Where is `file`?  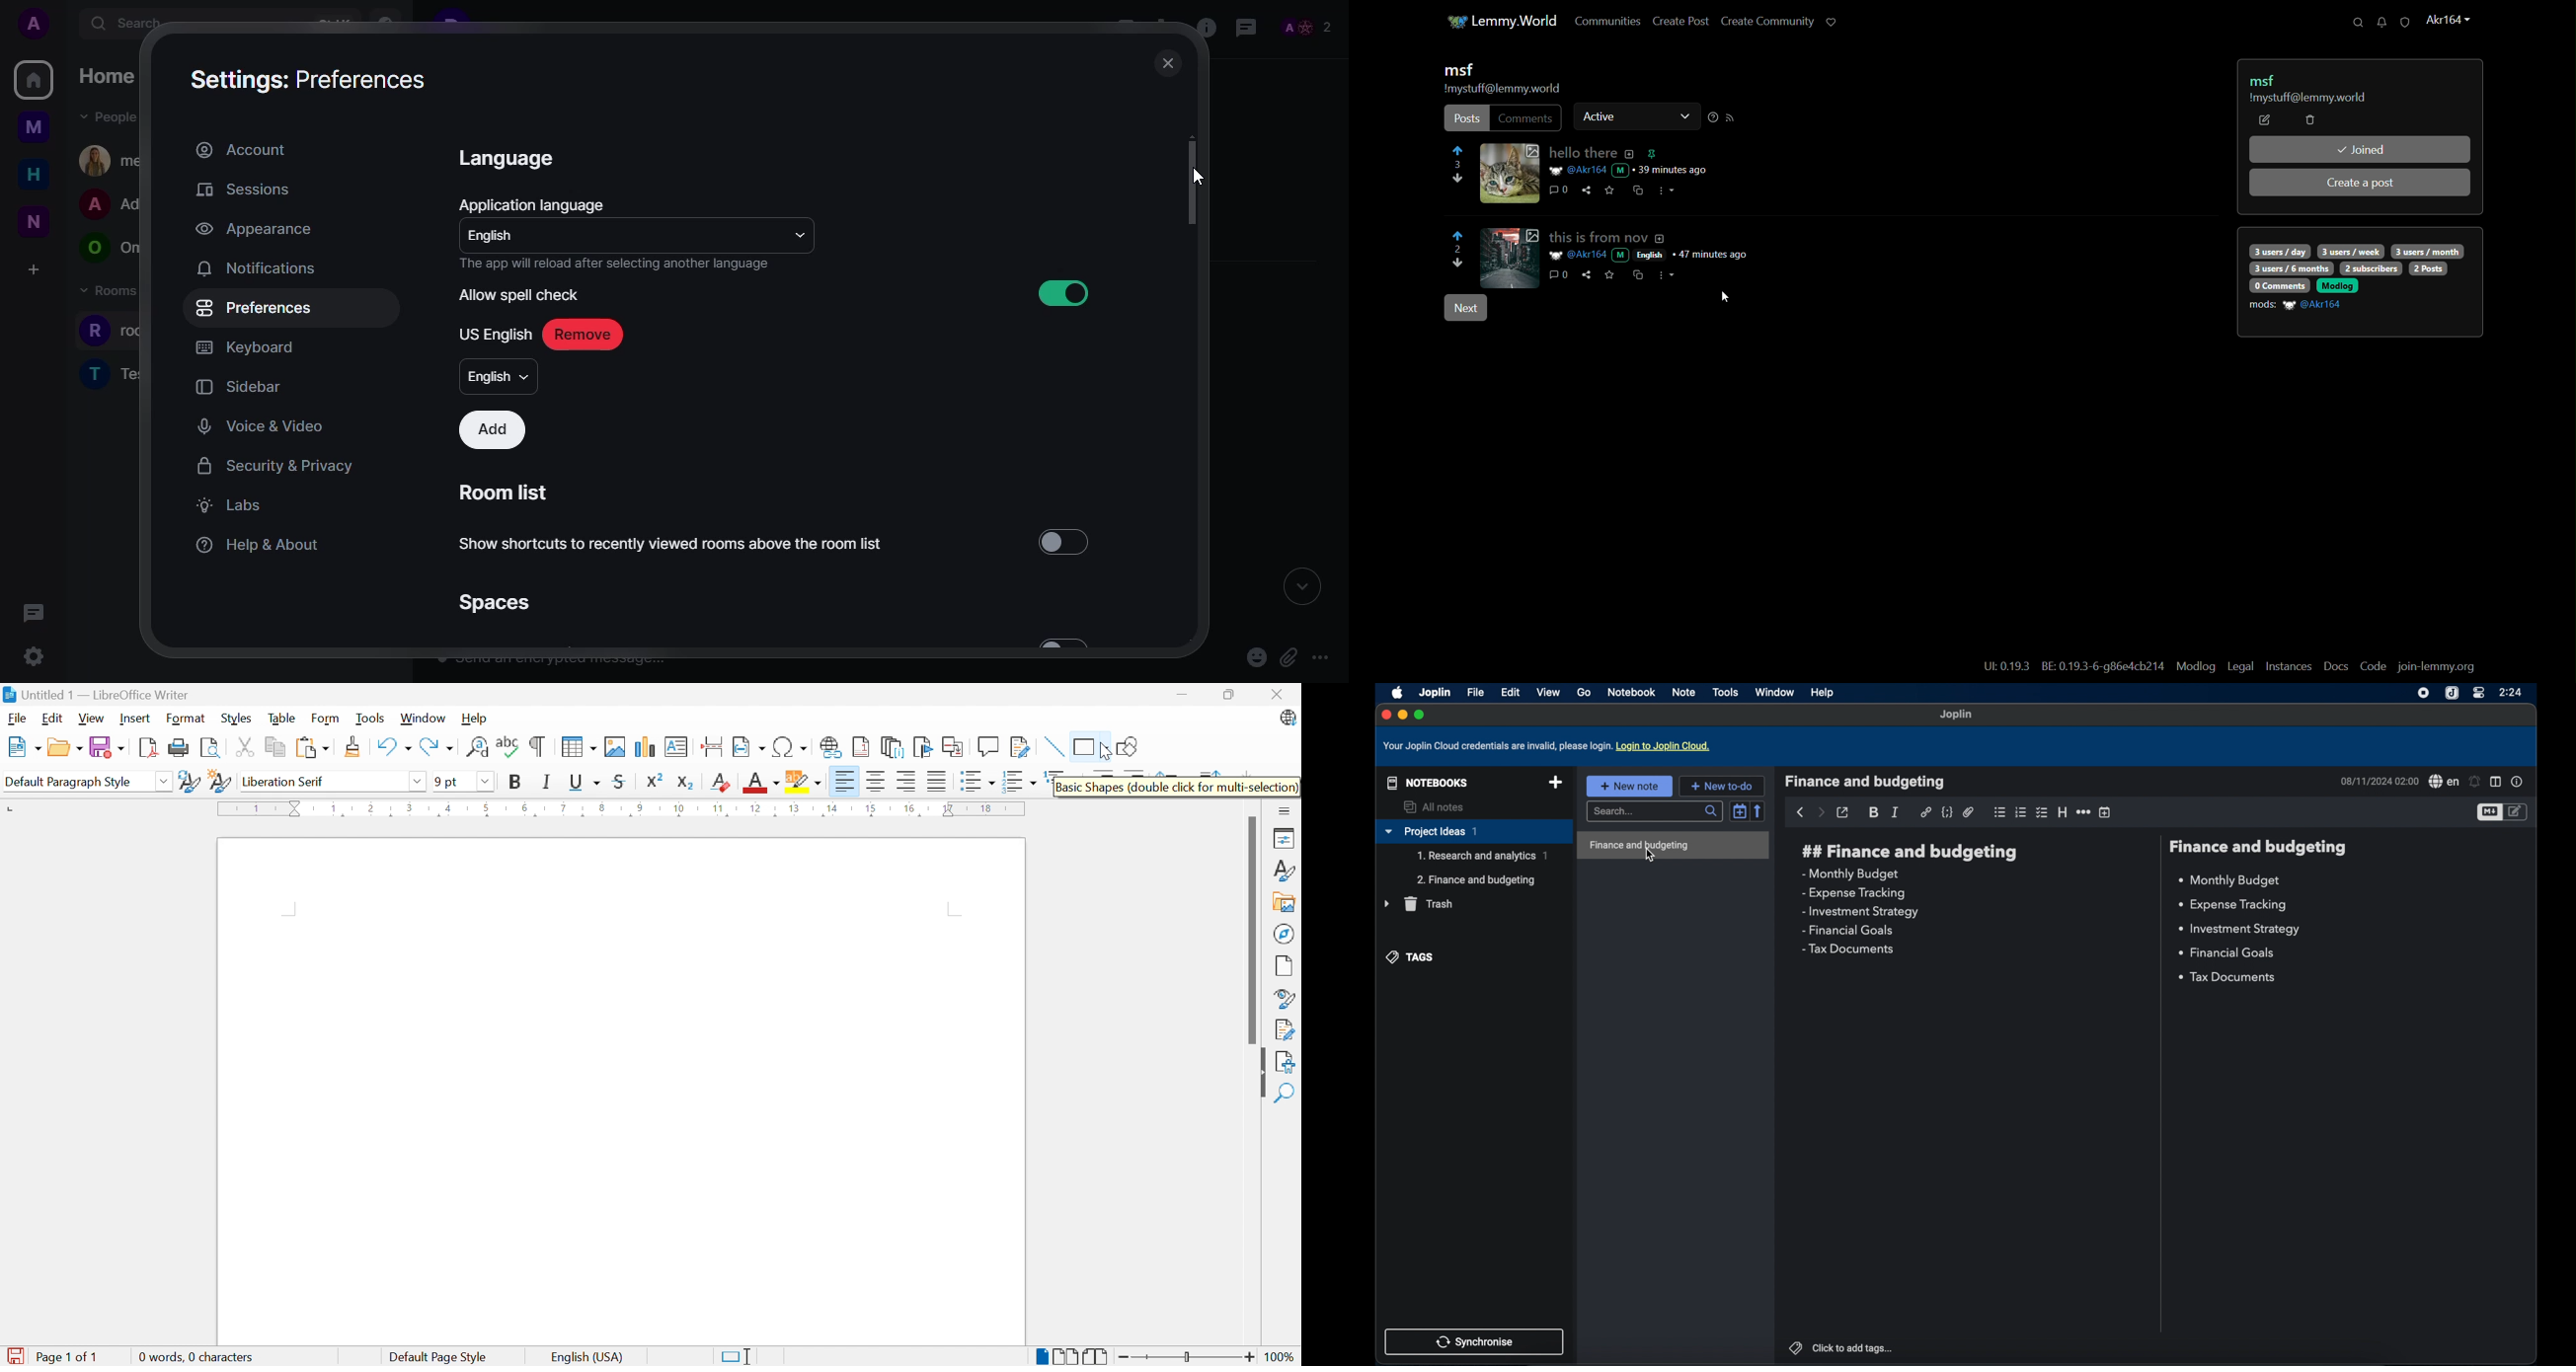
file is located at coordinates (1475, 692).